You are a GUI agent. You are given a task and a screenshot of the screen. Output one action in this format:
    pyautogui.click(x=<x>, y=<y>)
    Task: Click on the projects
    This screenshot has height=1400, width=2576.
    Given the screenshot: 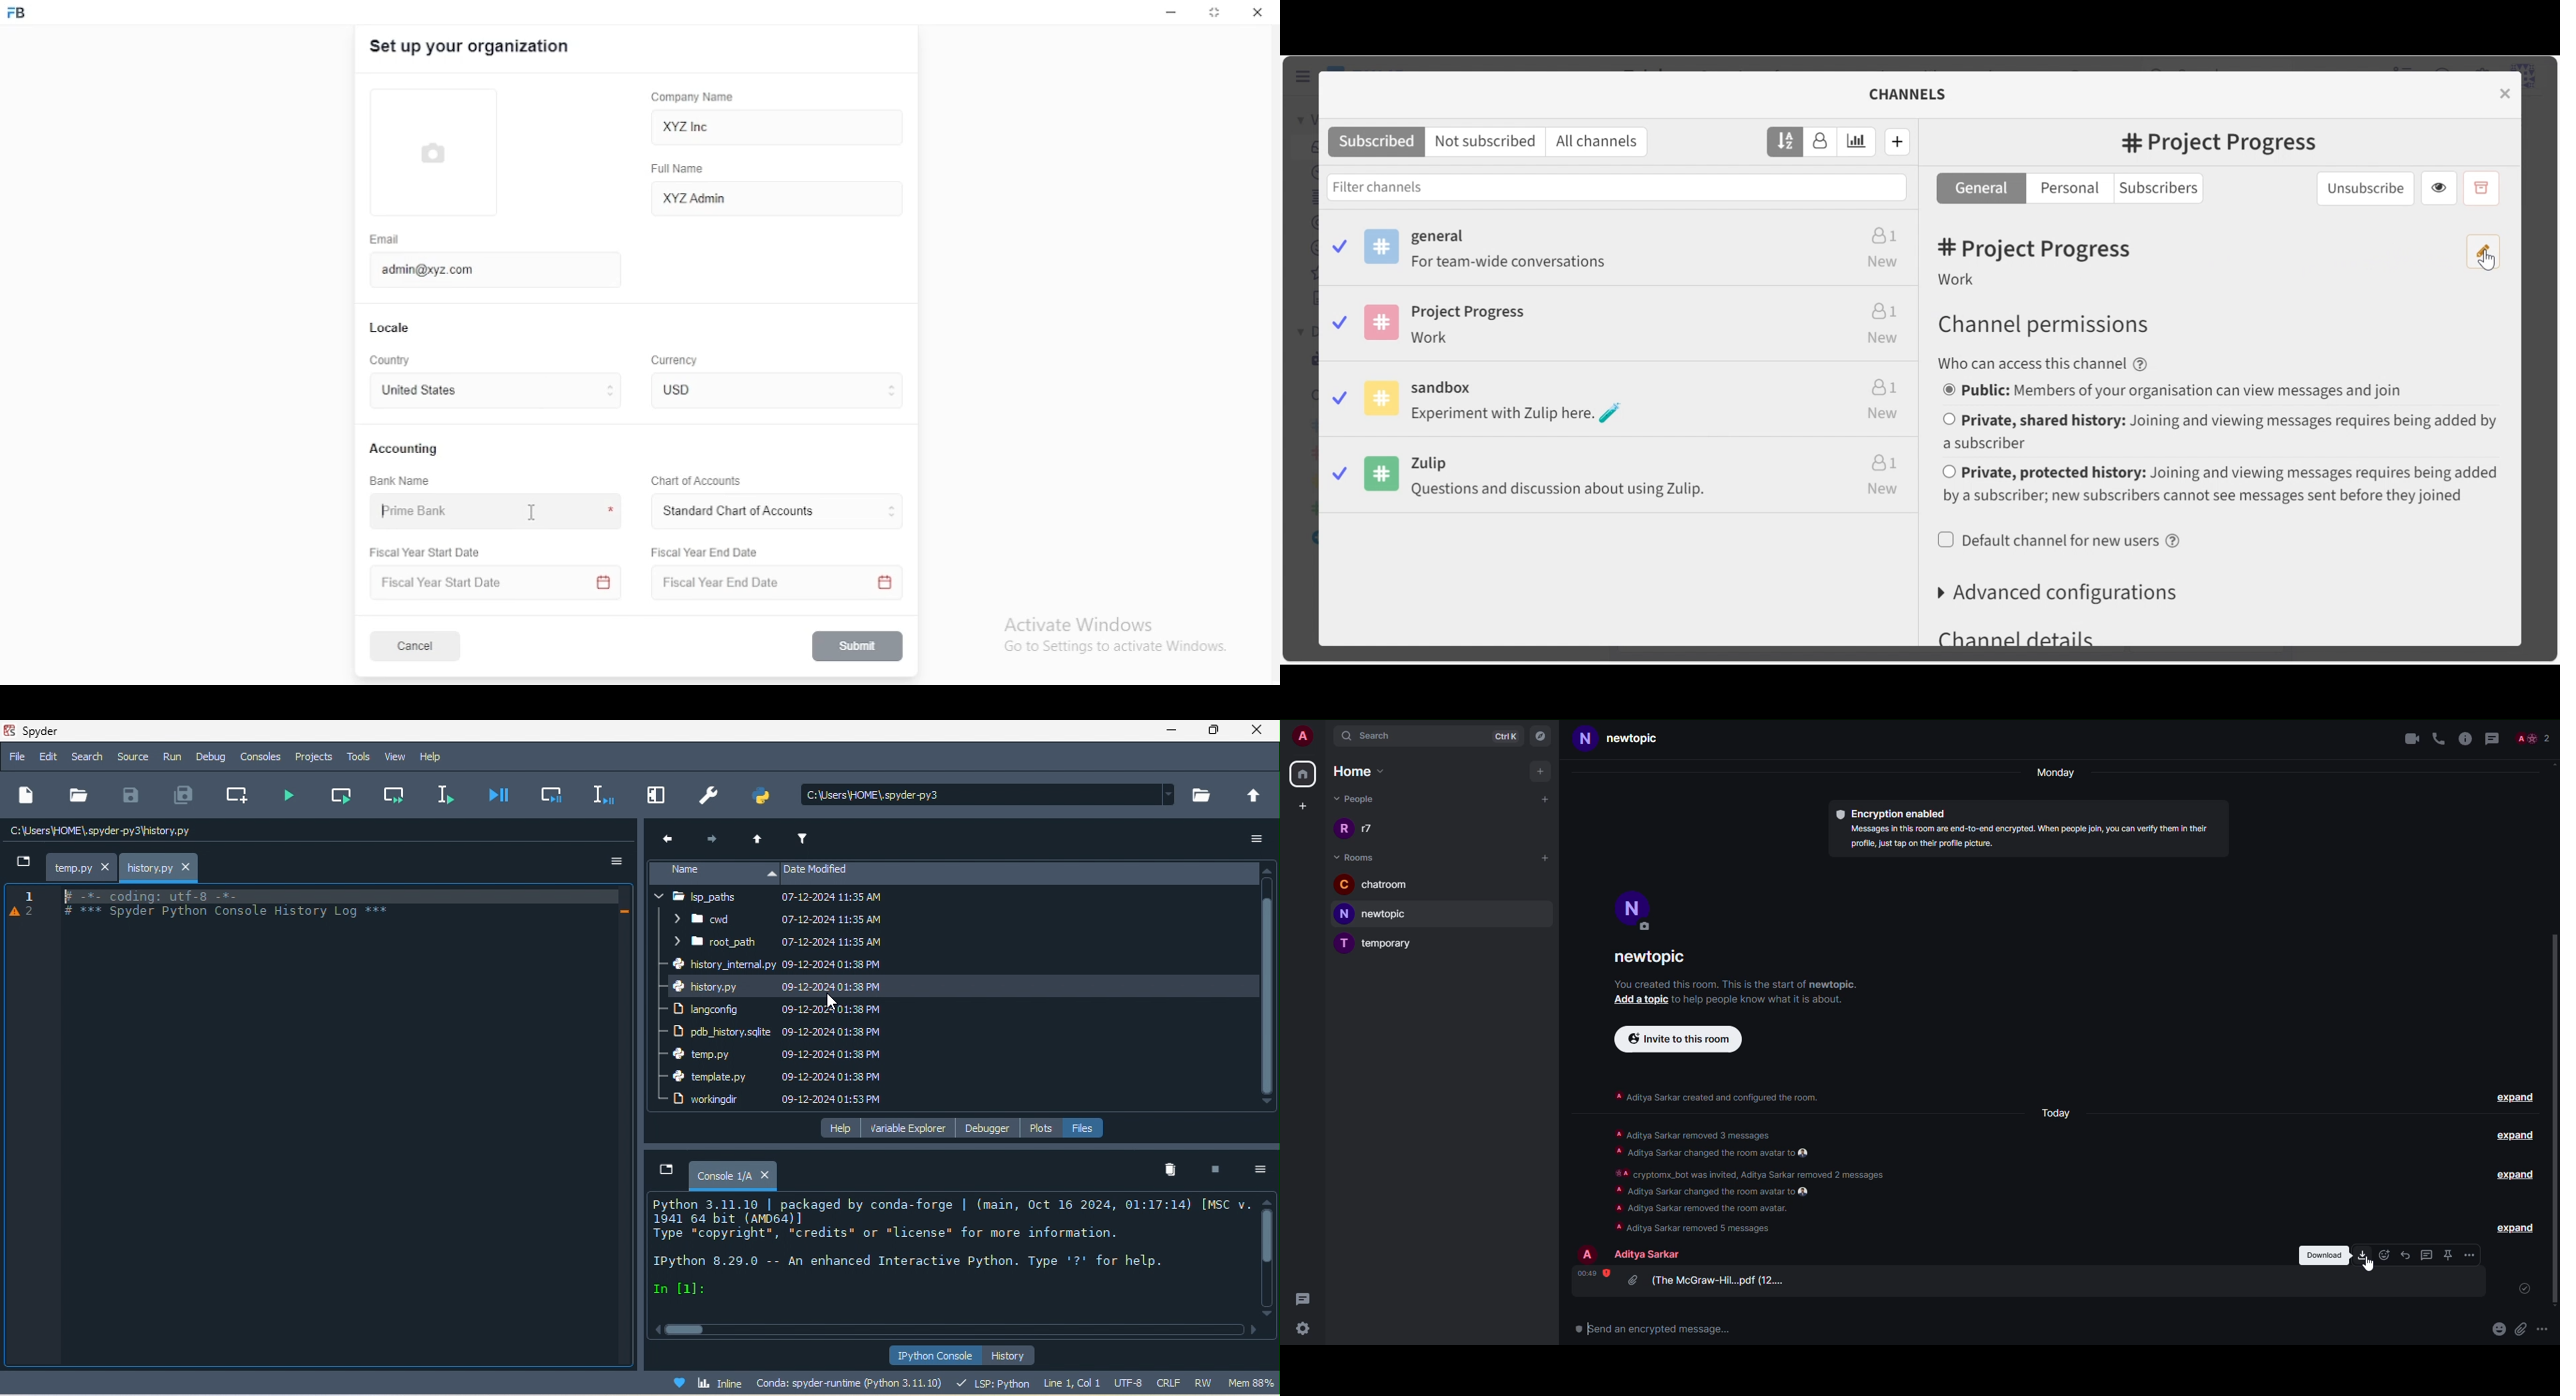 What is the action you would take?
    pyautogui.click(x=312, y=757)
    